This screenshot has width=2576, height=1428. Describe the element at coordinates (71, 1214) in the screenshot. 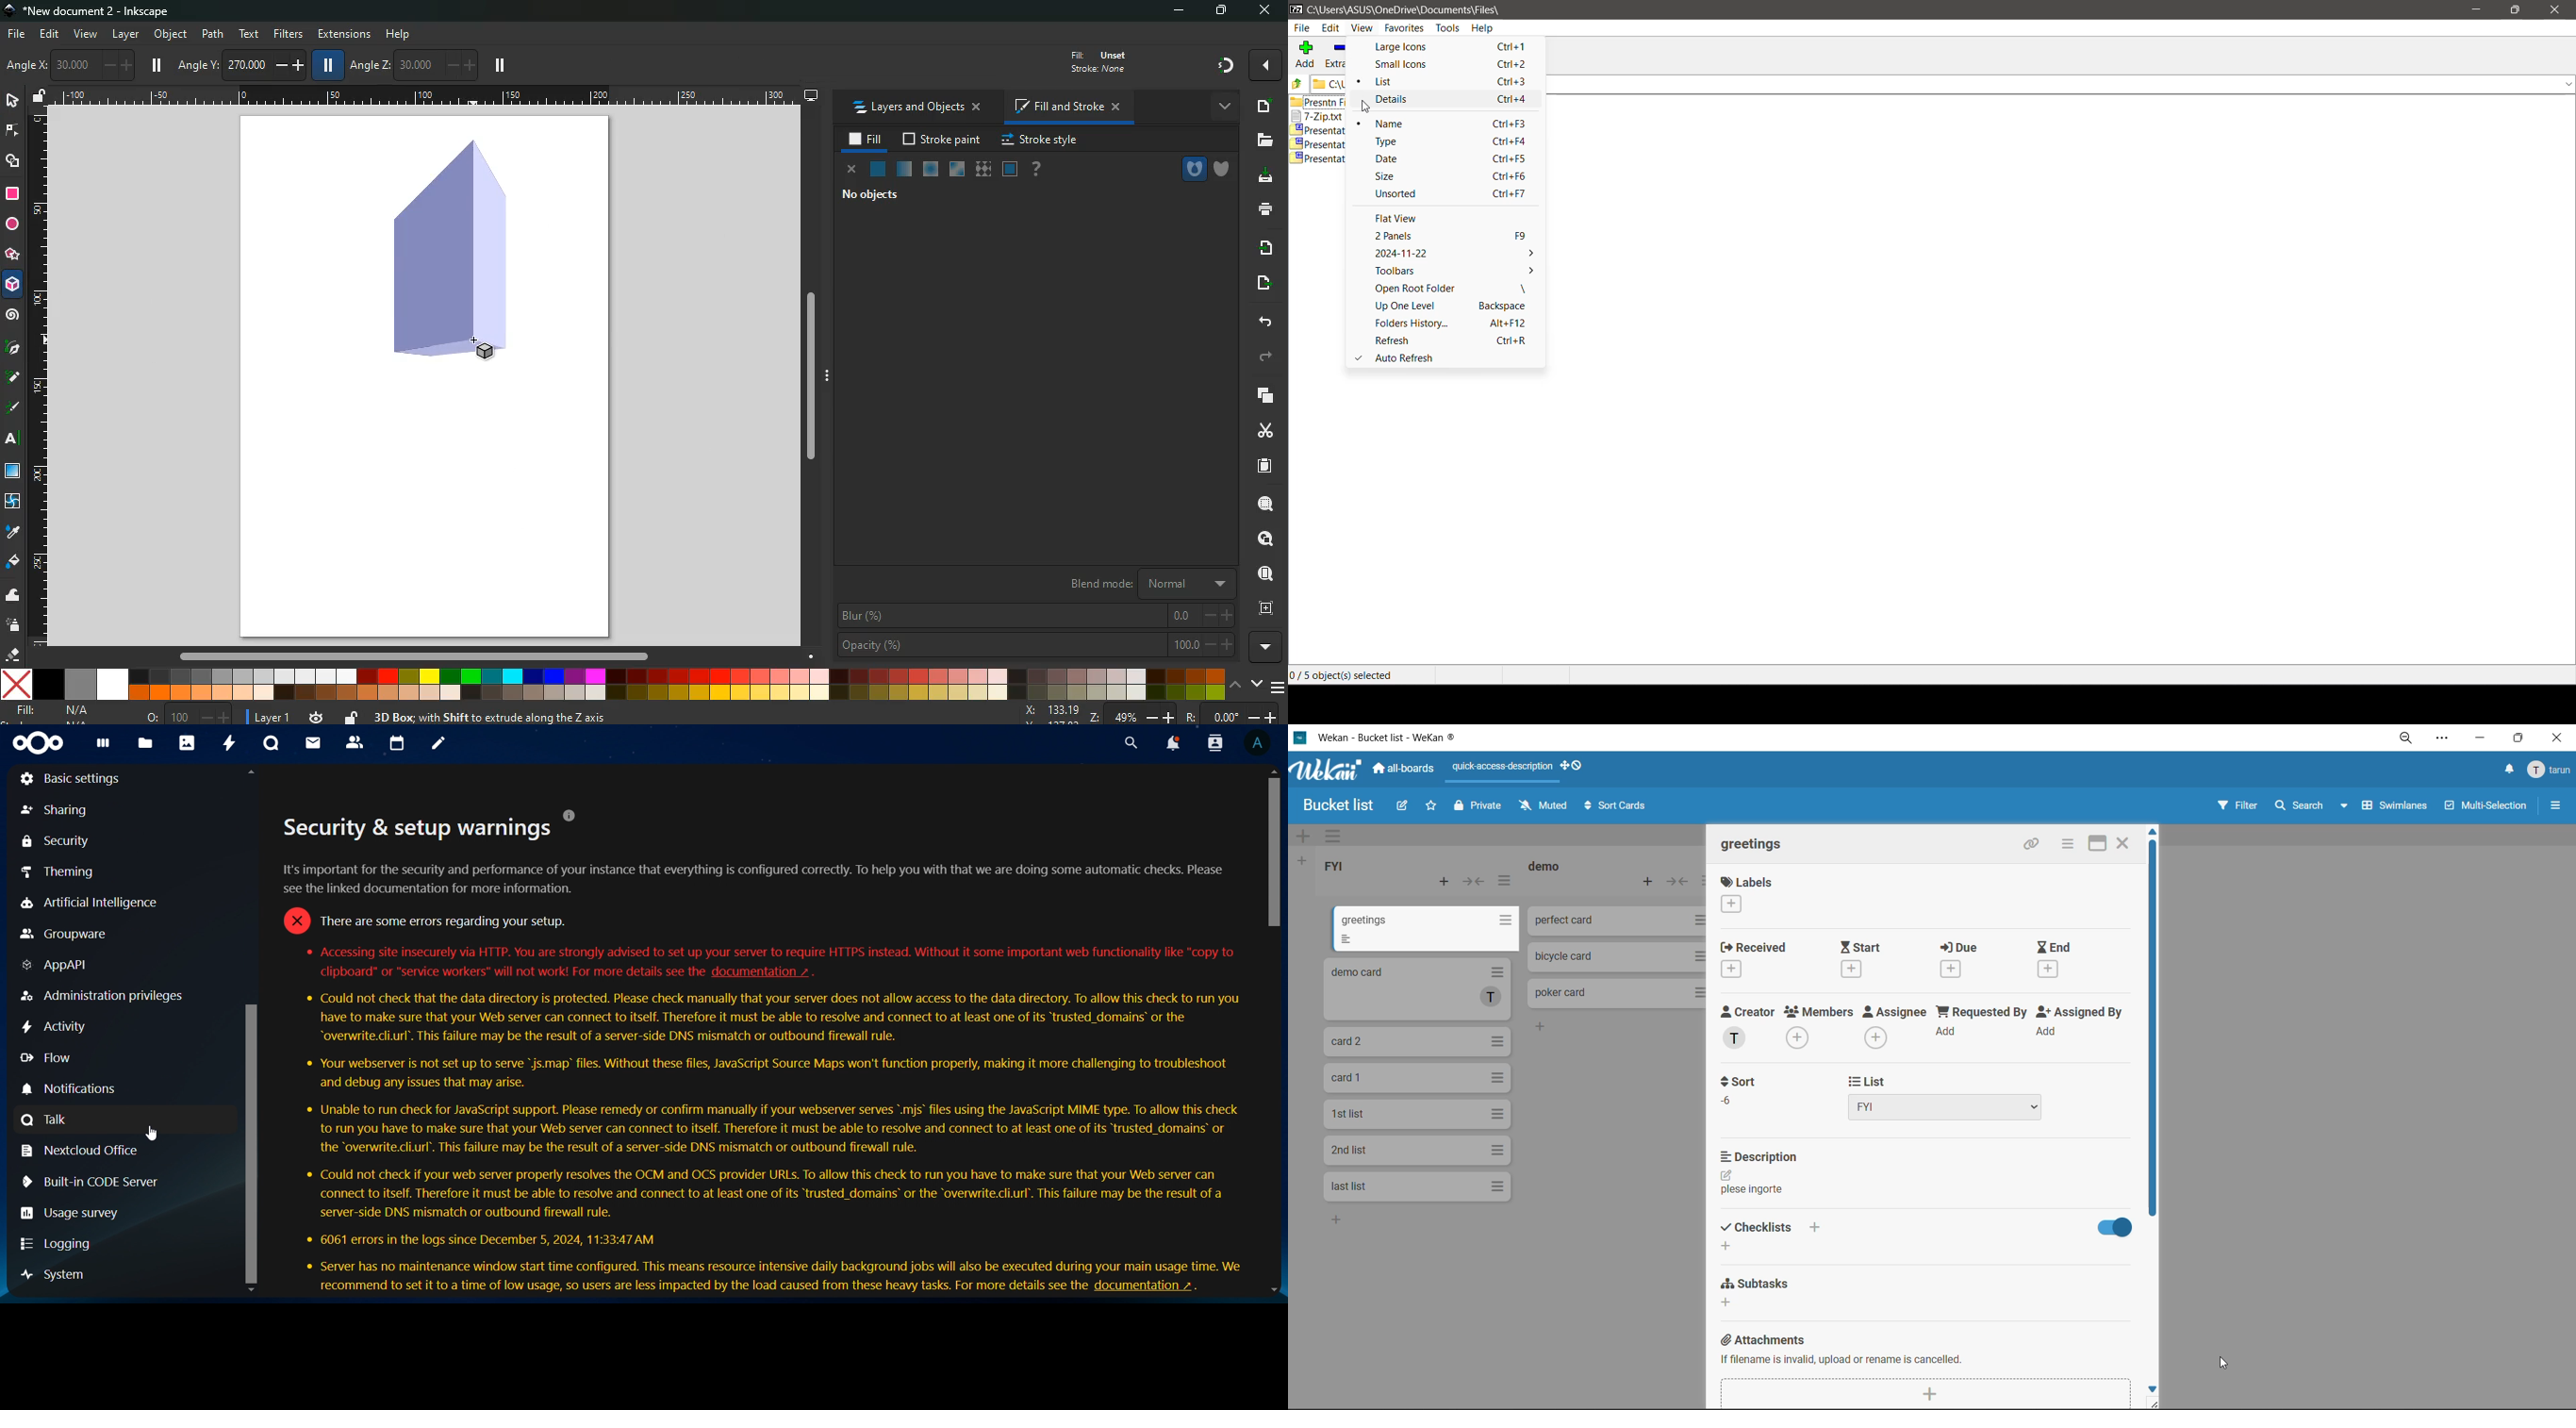

I see `usage survey` at that location.